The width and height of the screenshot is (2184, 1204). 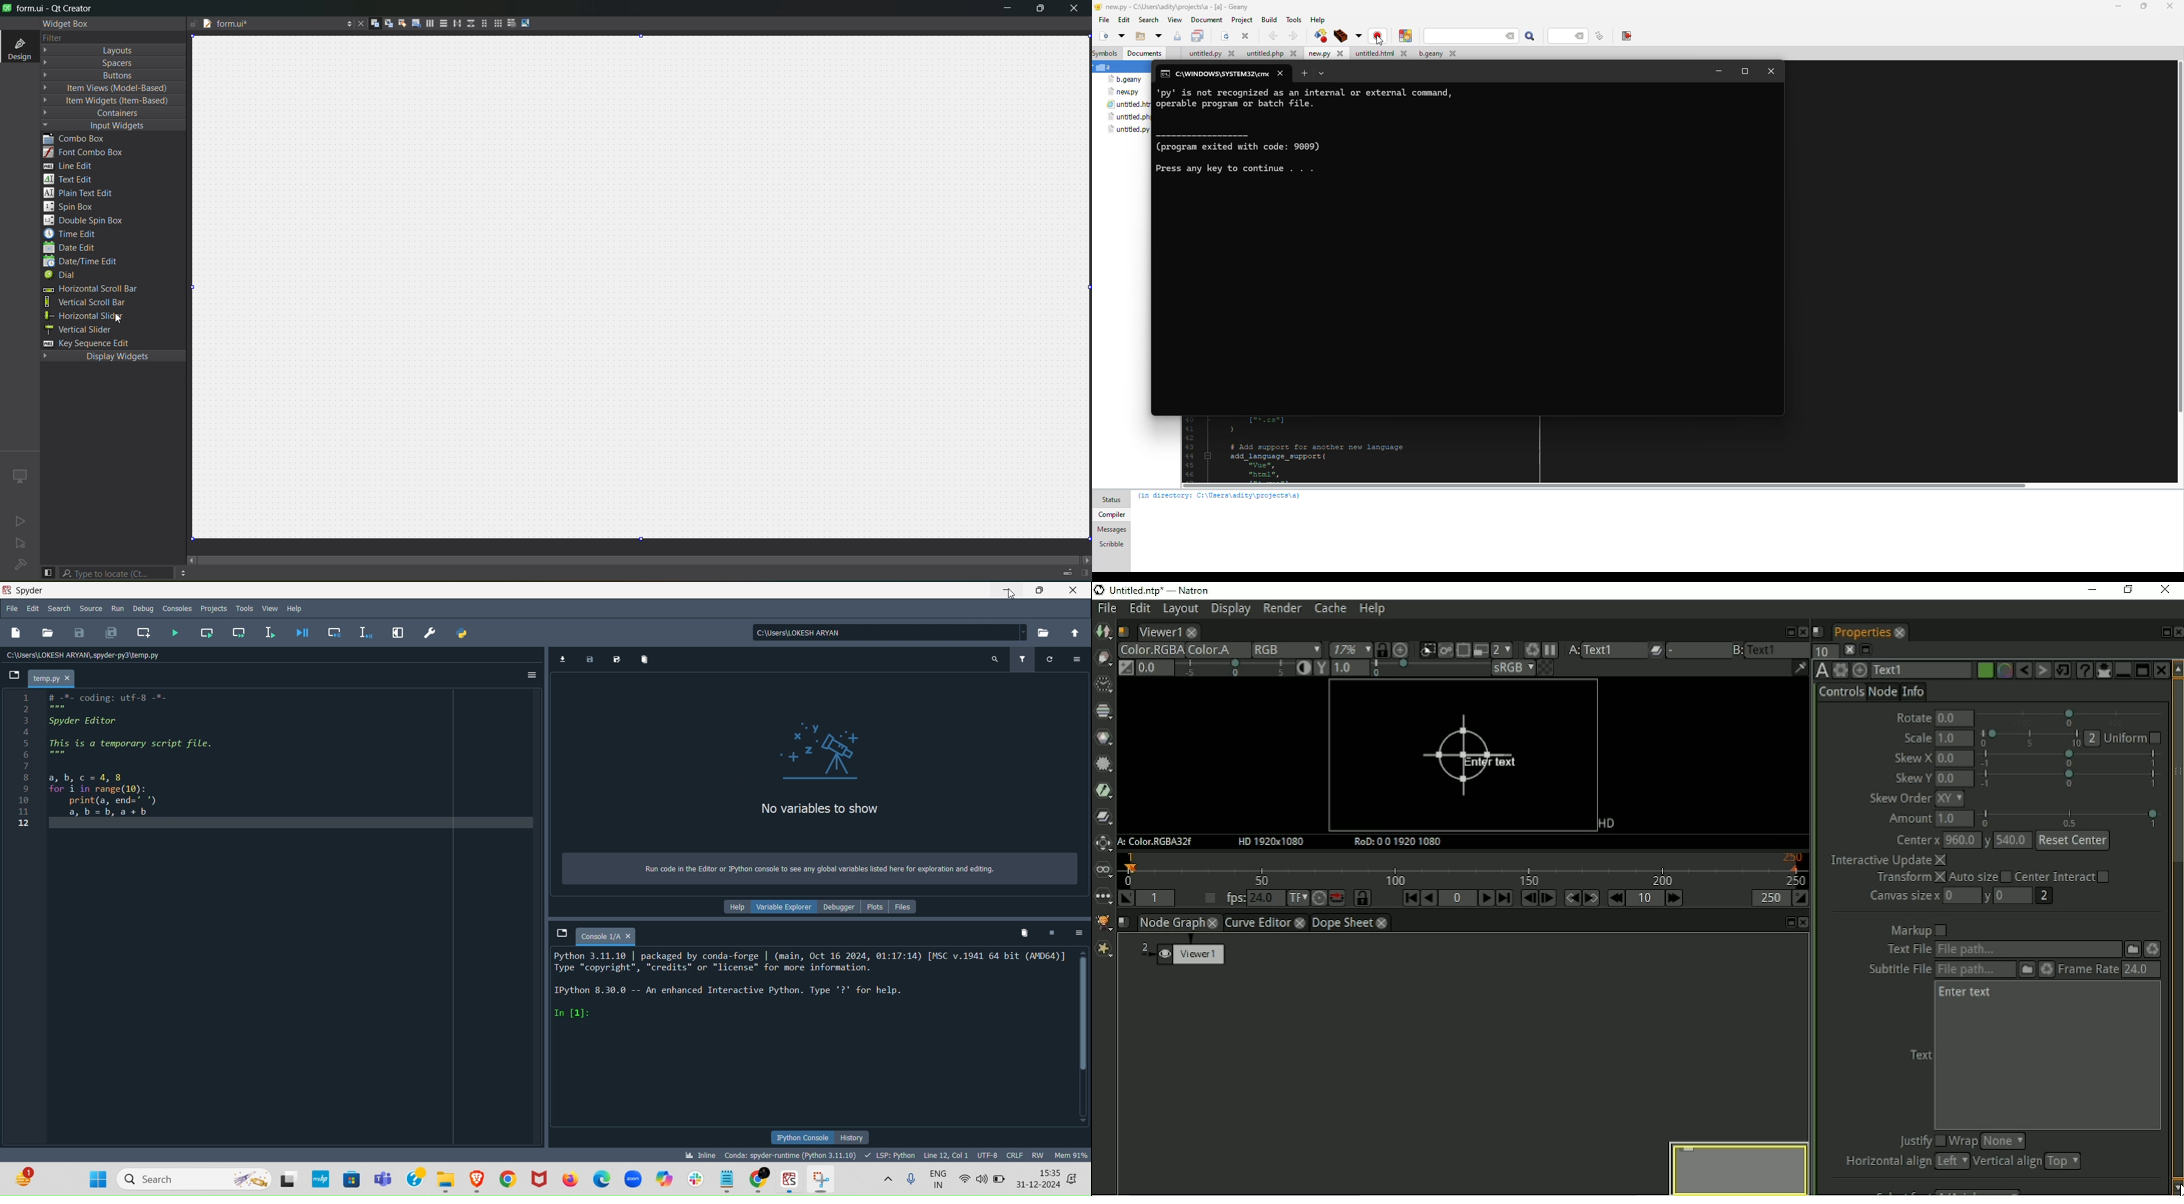 I want to click on Console editor, so click(x=811, y=1038).